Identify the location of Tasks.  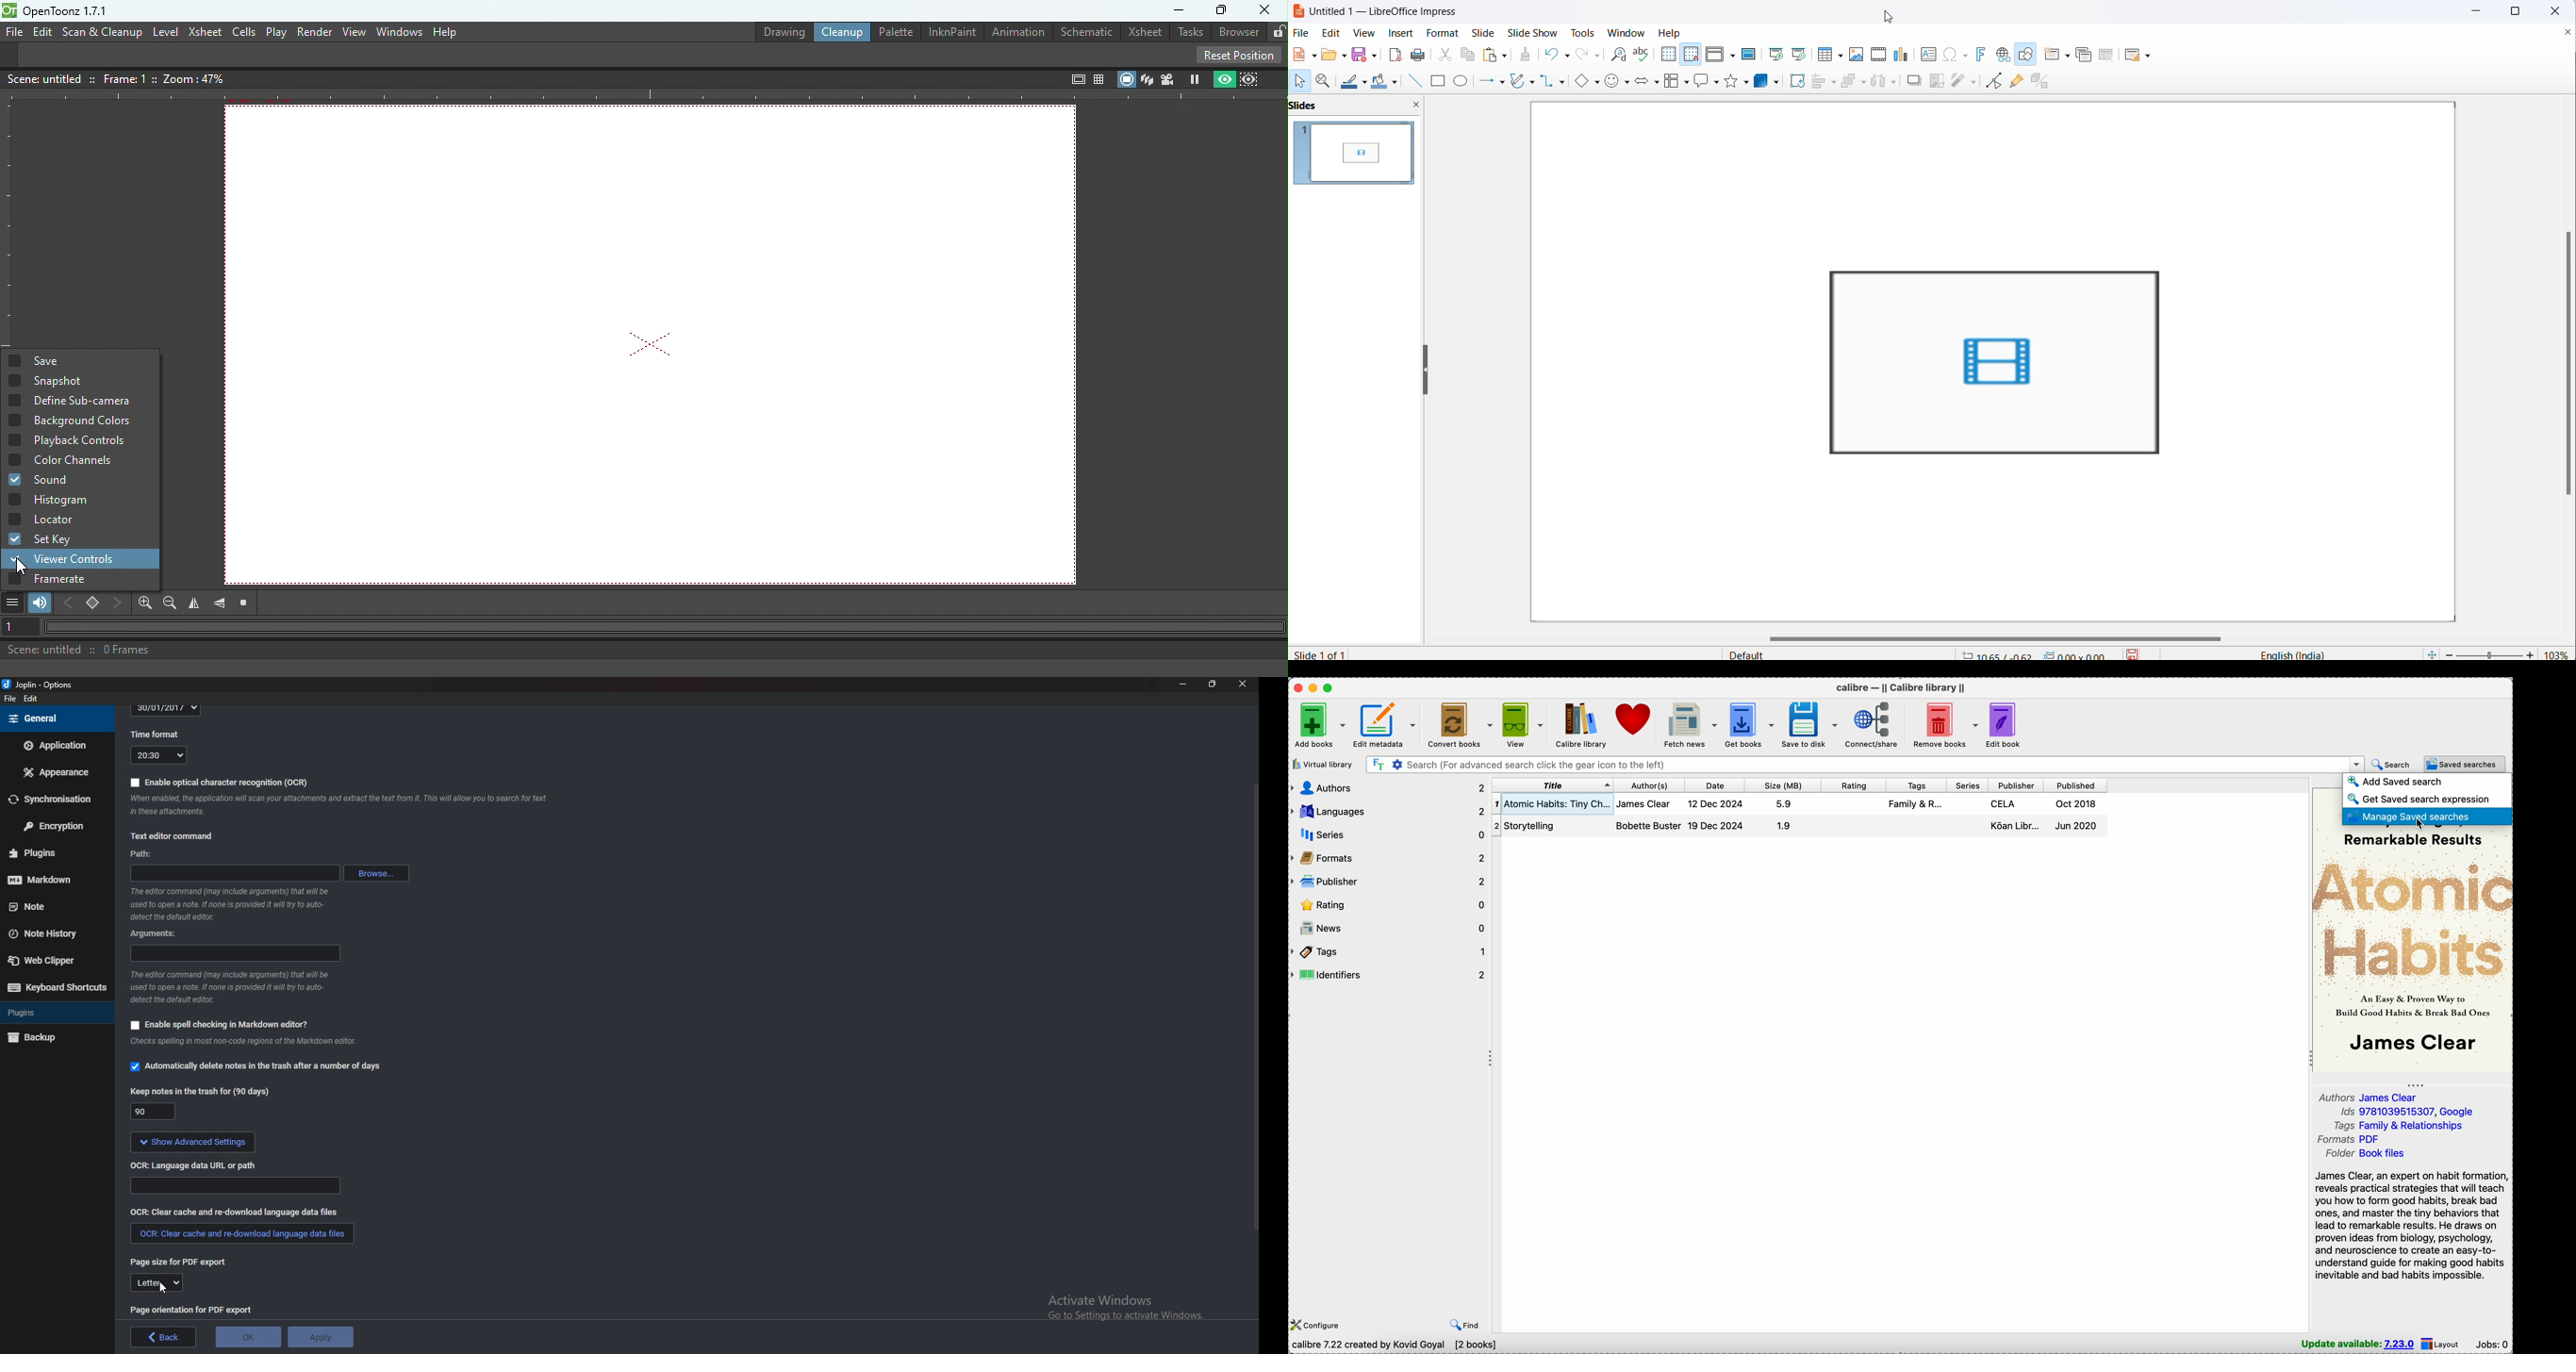
(1189, 33).